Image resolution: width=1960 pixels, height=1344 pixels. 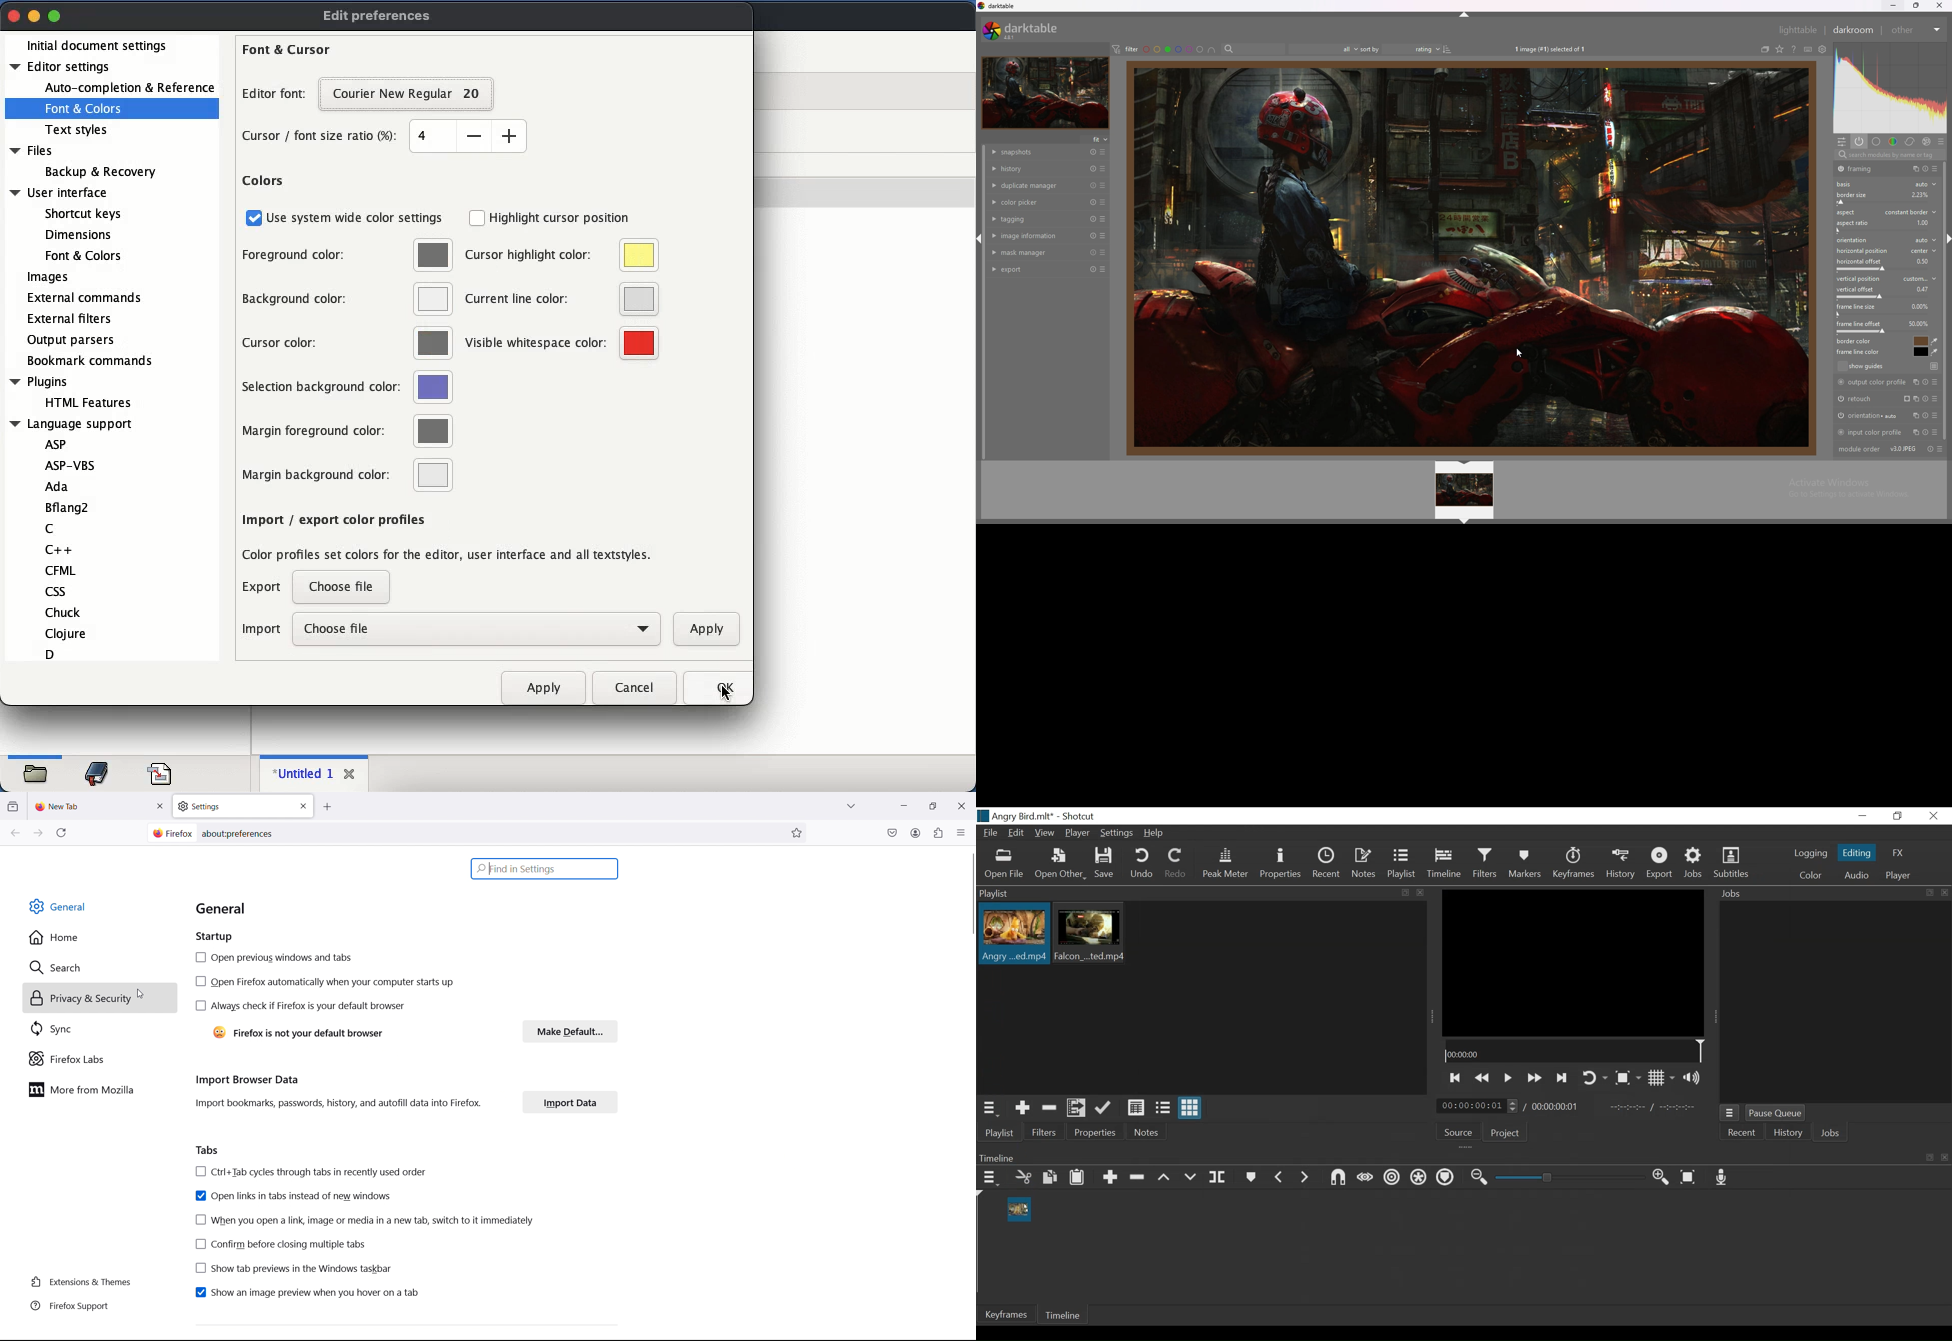 I want to click on view recent browsing across windows and devices, so click(x=12, y=807).